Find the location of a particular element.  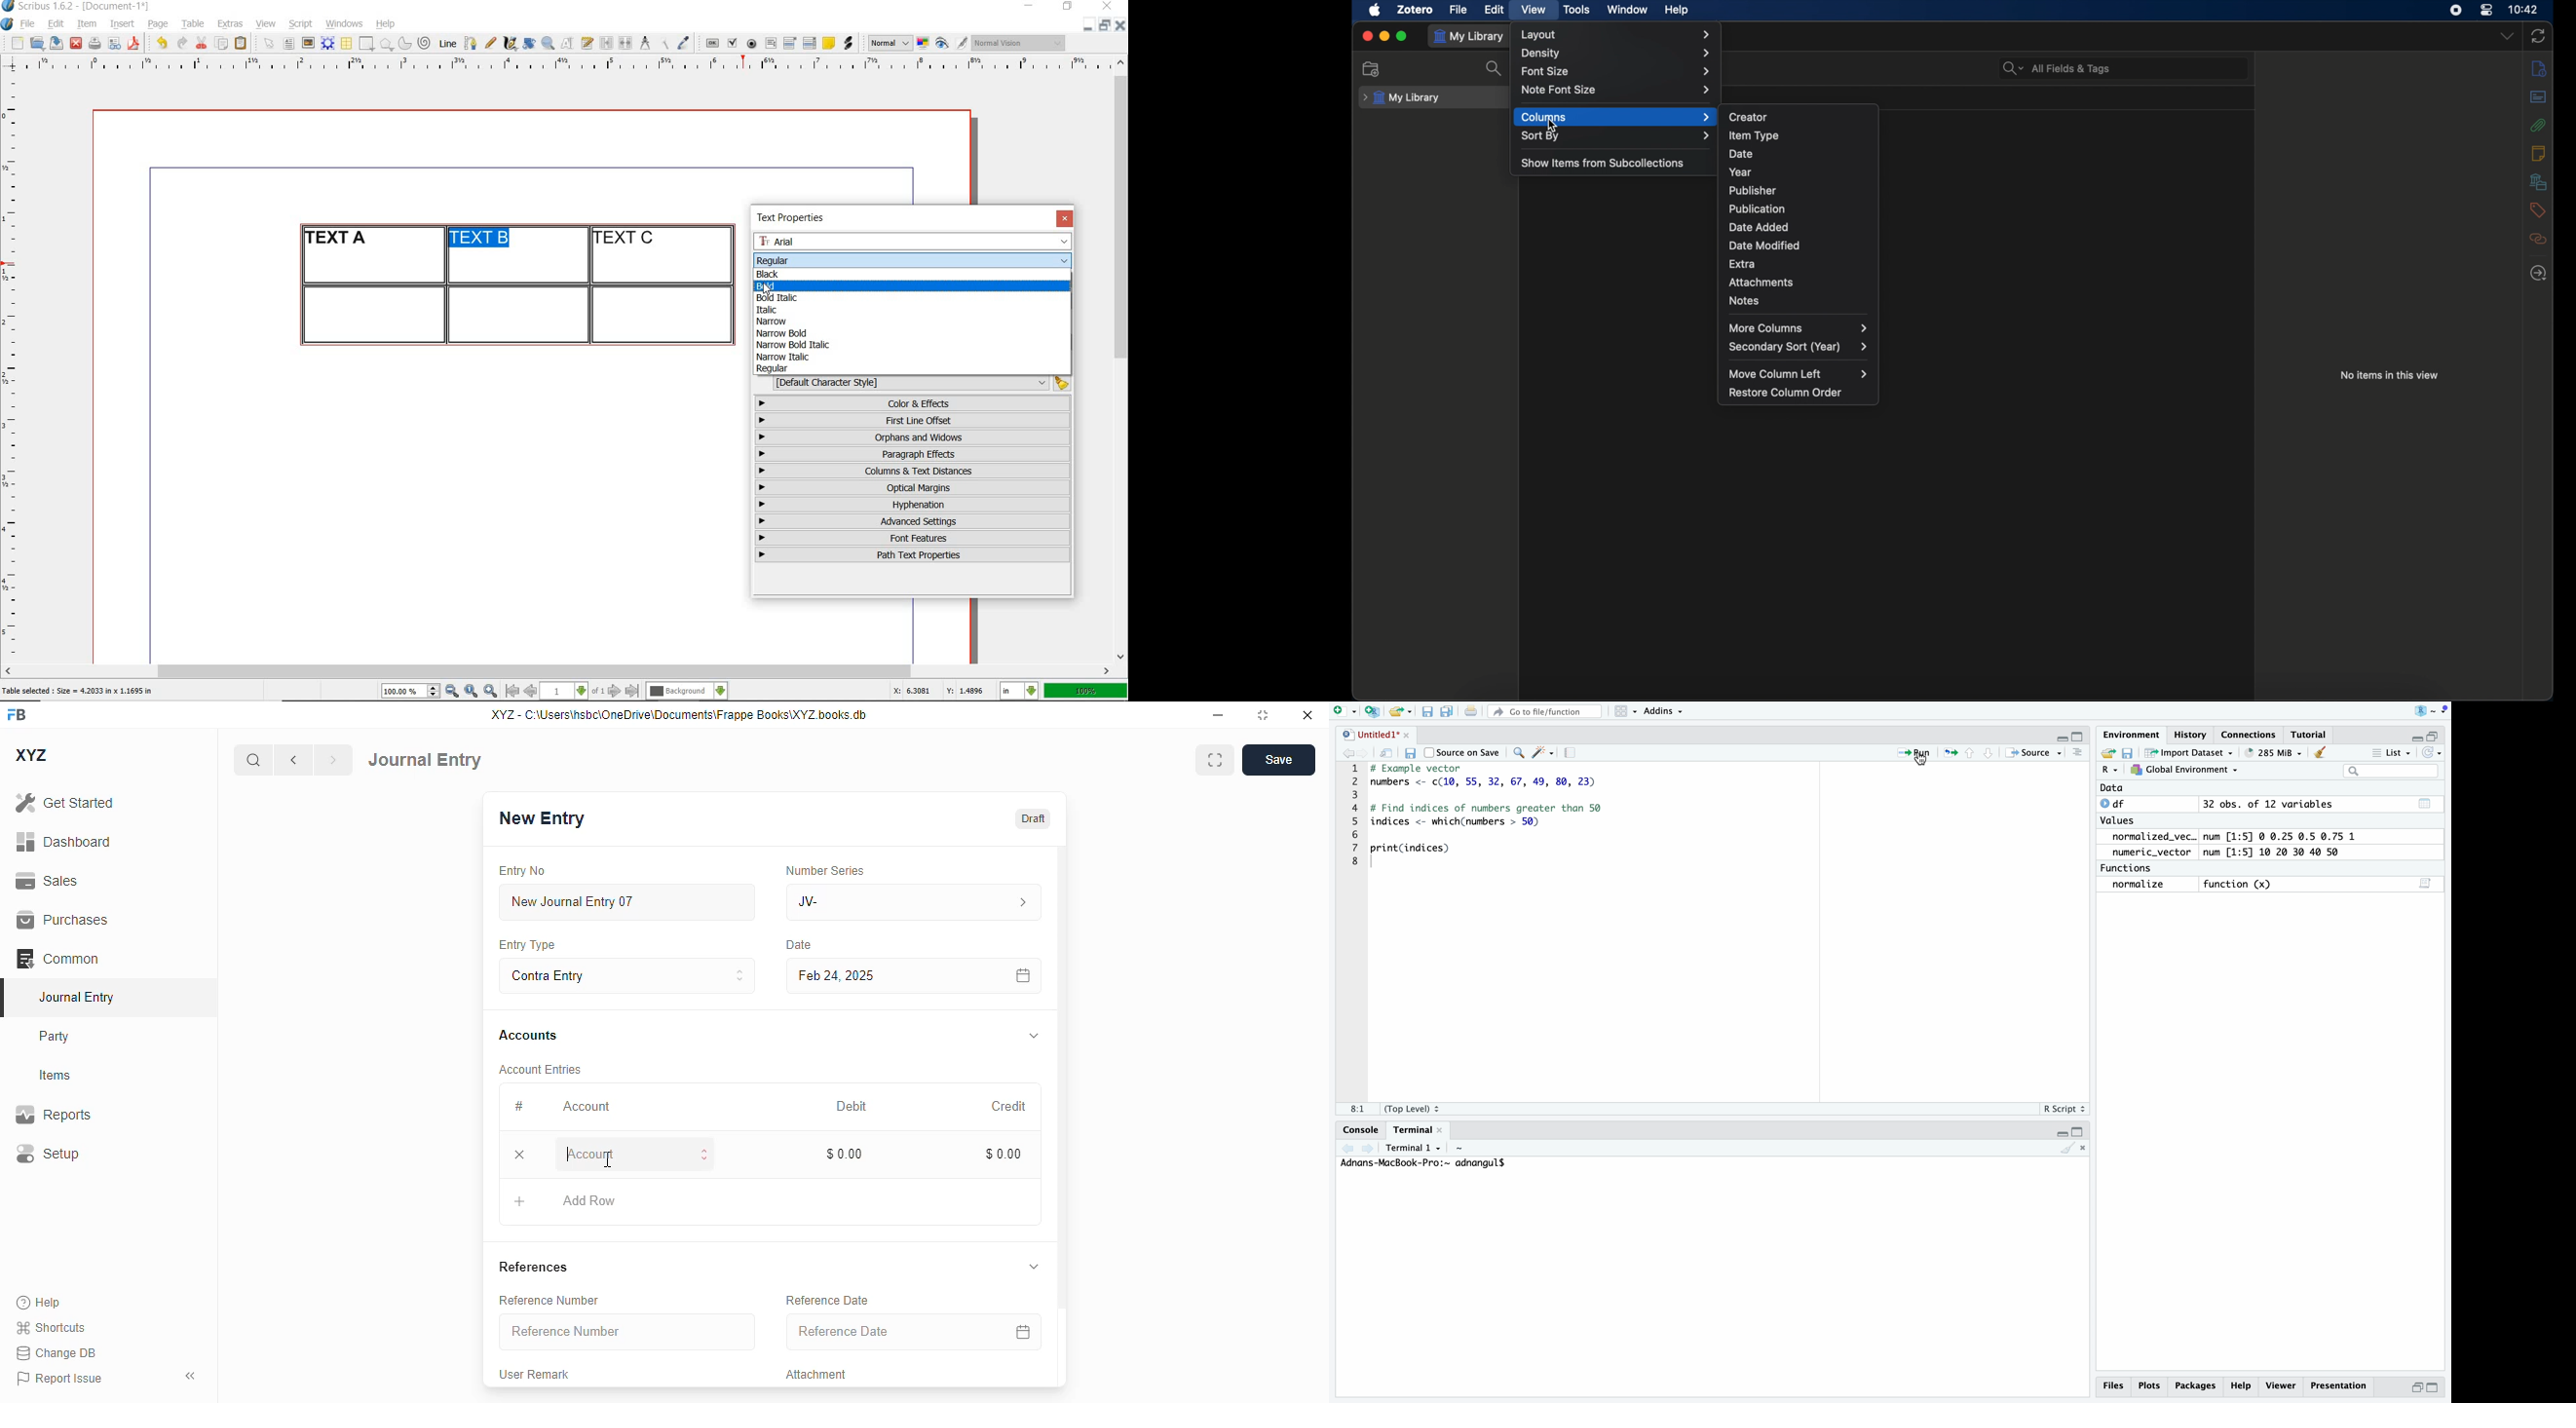

select current page level is located at coordinates (572, 691).